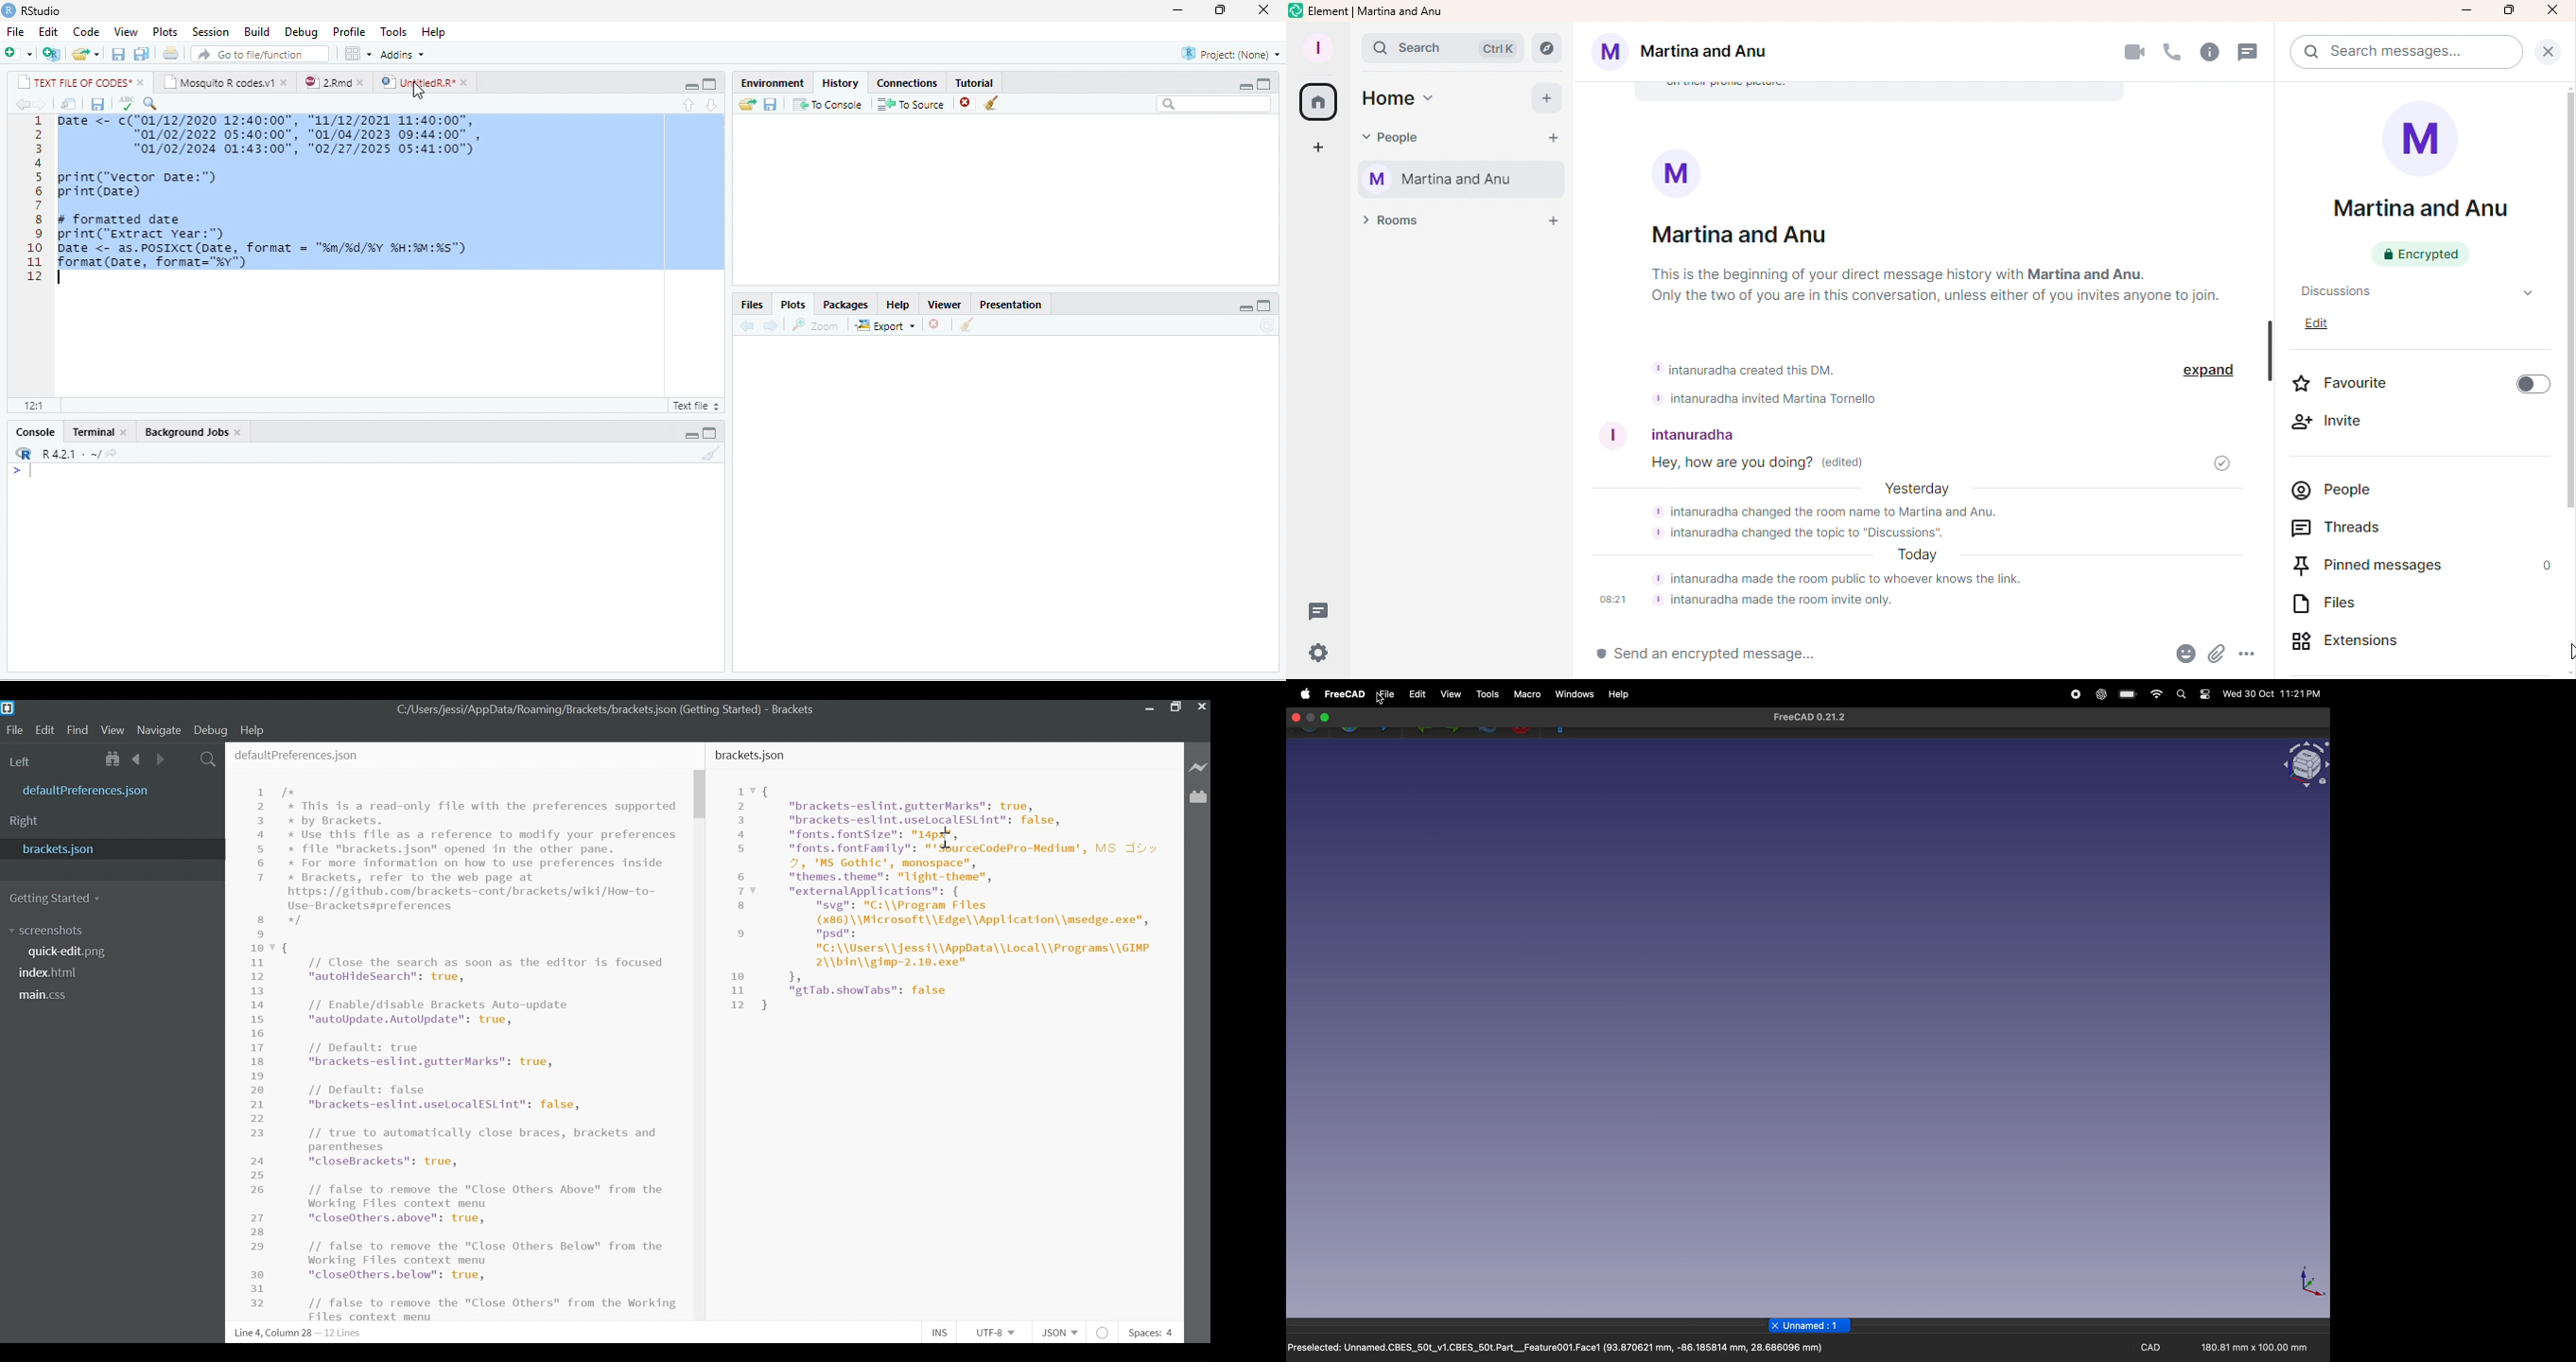 Image resolution: width=2576 pixels, height=1372 pixels. What do you see at coordinates (688, 105) in the screenshot?
I see `up` at bounding box center [688, 105].